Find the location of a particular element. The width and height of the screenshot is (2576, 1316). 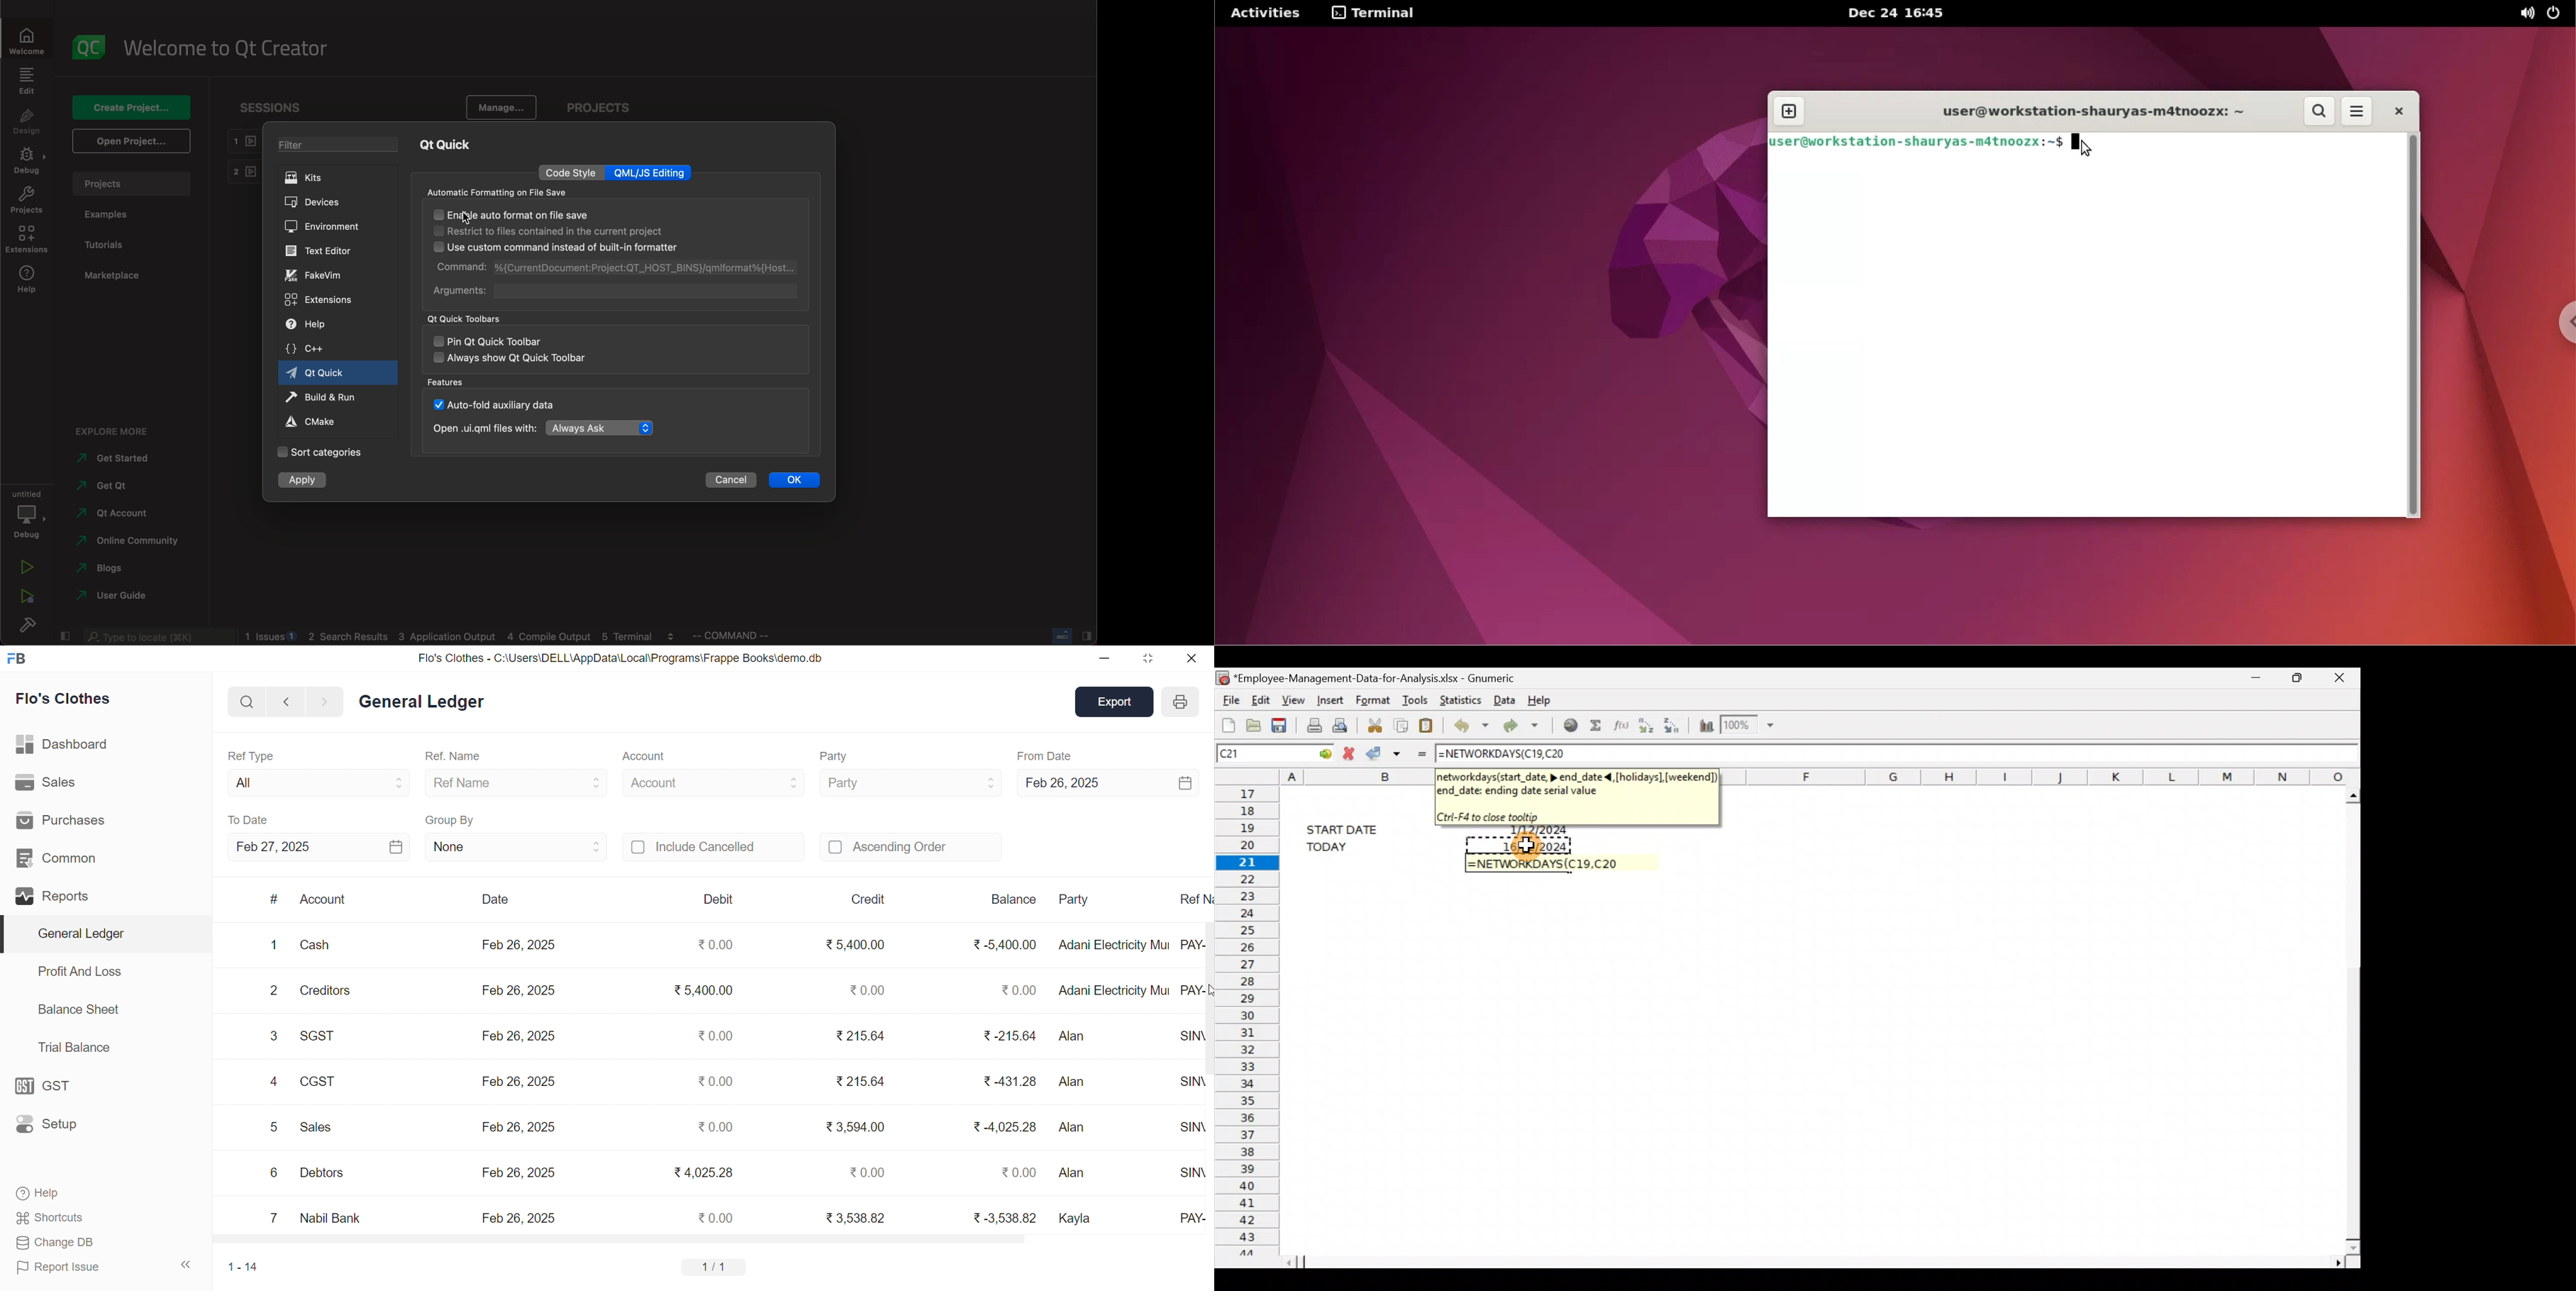

CLOSE is located at coordinates (1191, 658).